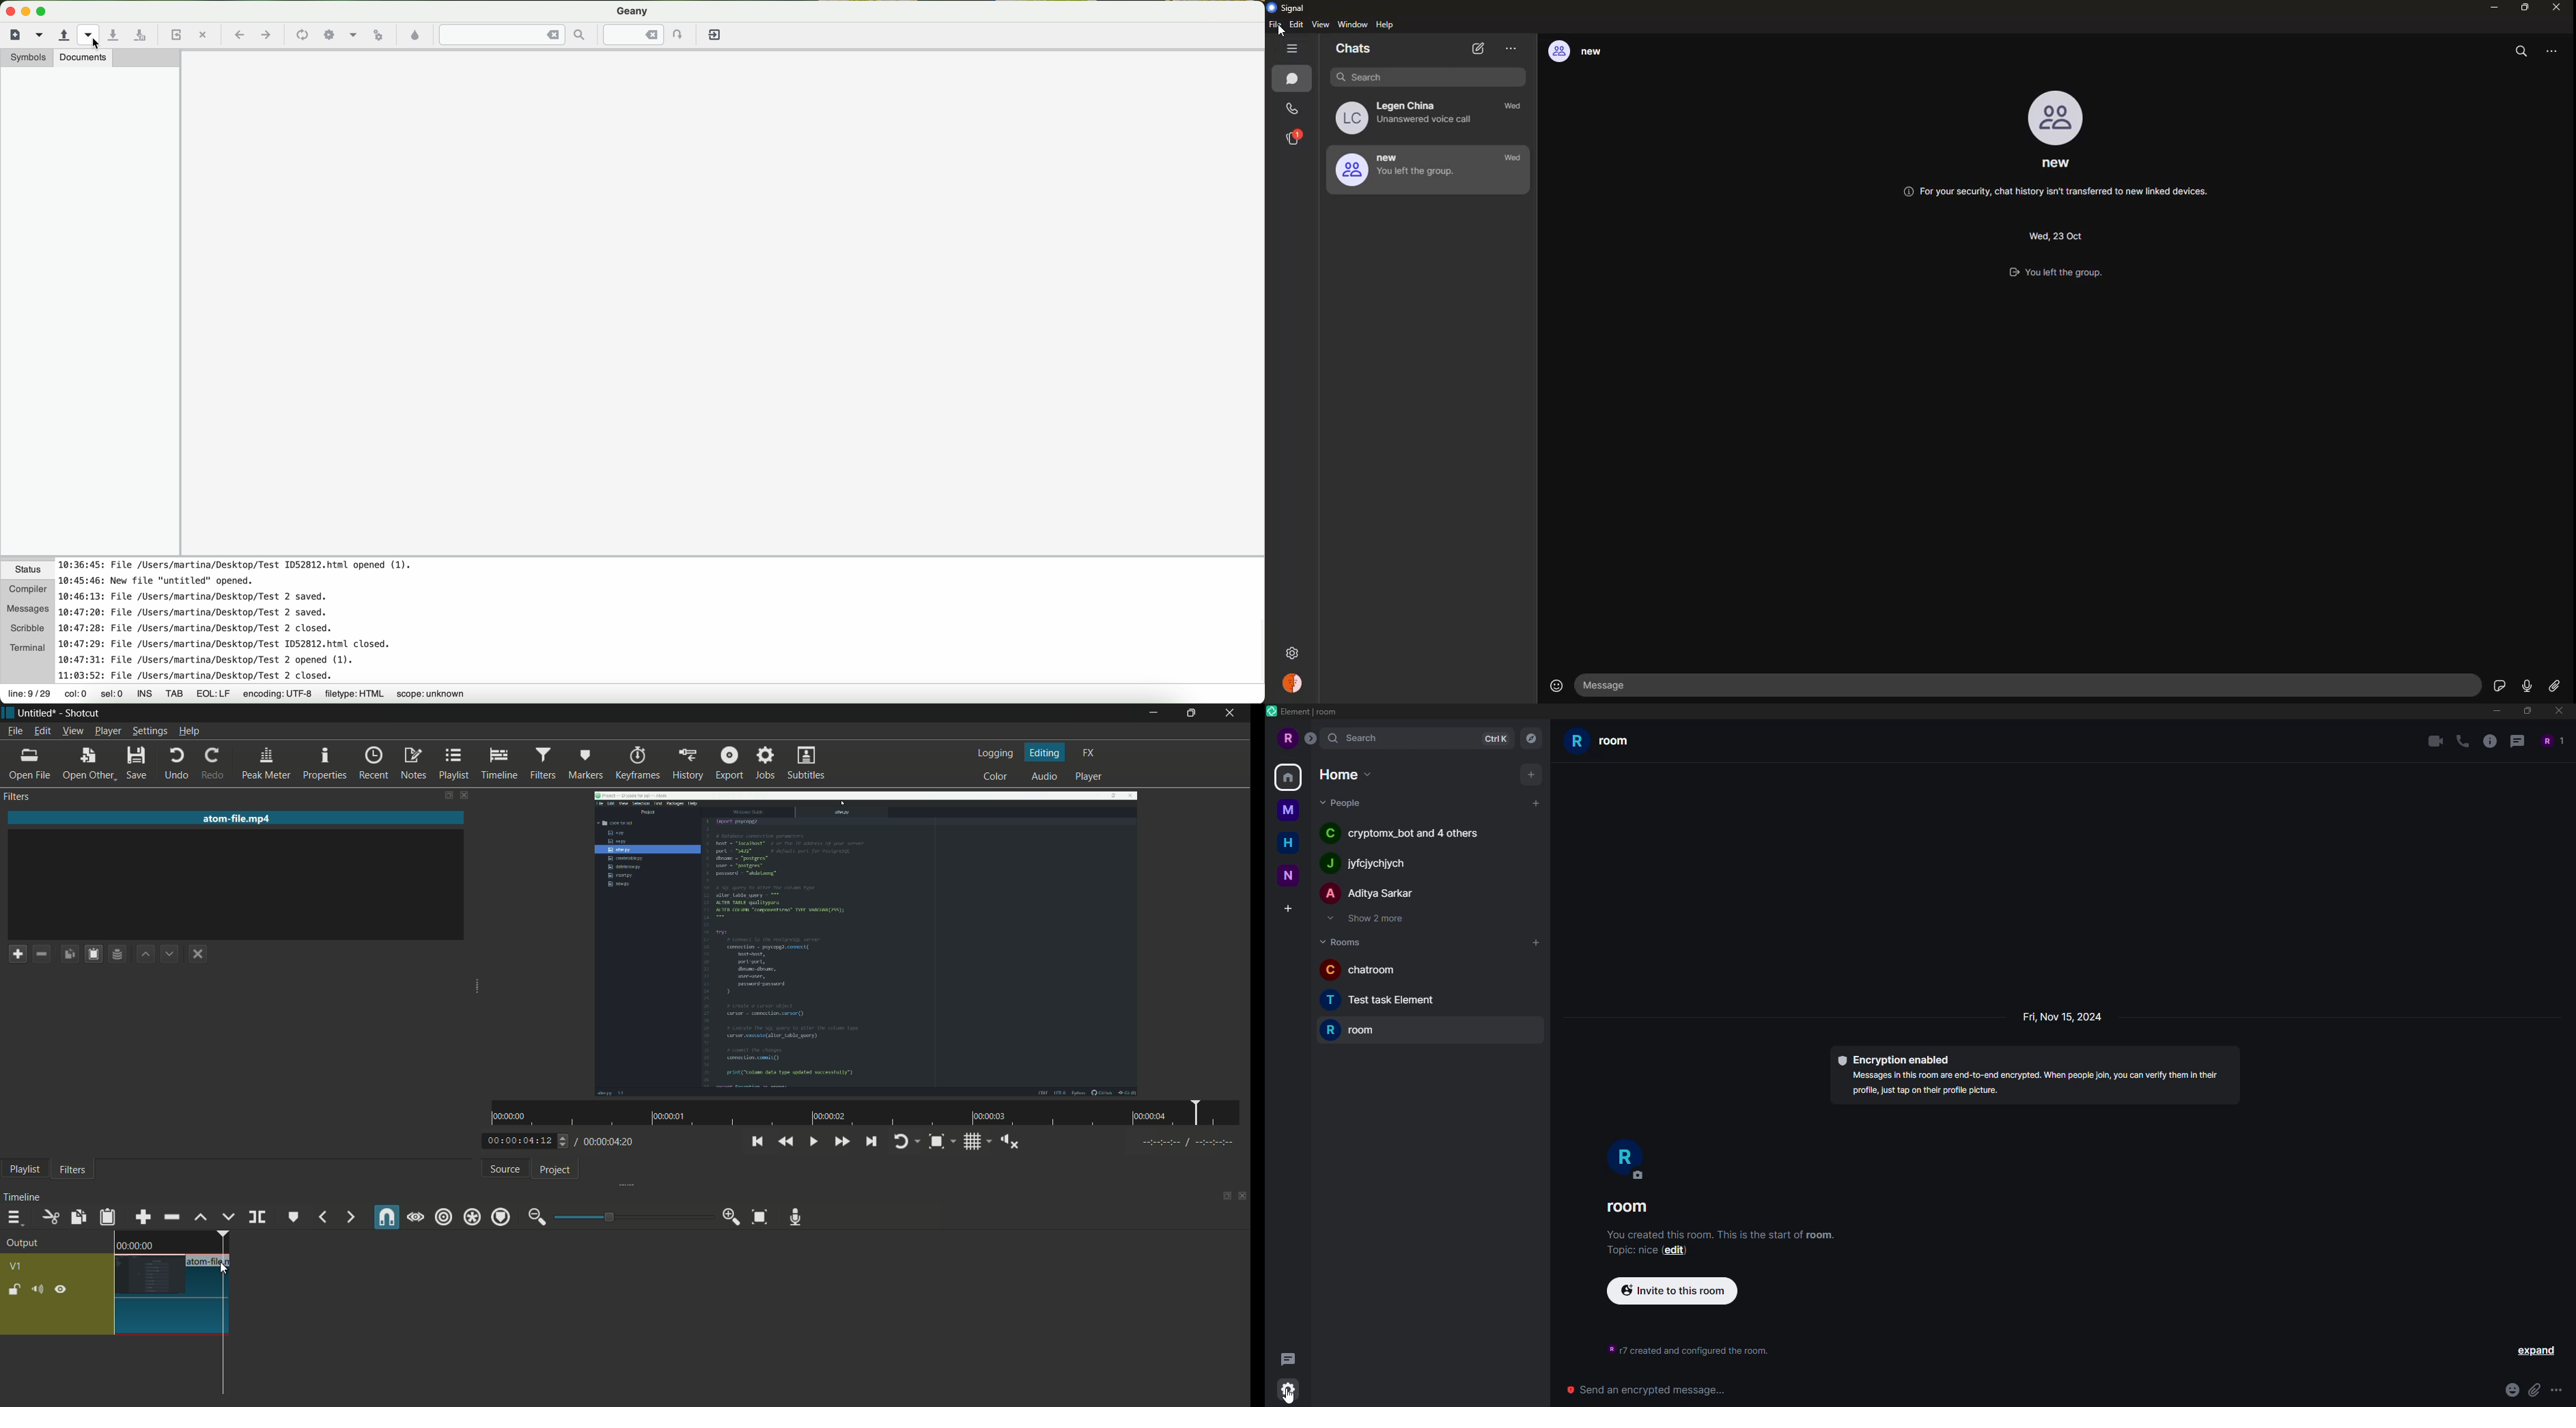 The image size is (2576, 1428). What do you see at coordinates (16, 732) in the screenshot?
I see `file menu` at bounding box center [16, 732].